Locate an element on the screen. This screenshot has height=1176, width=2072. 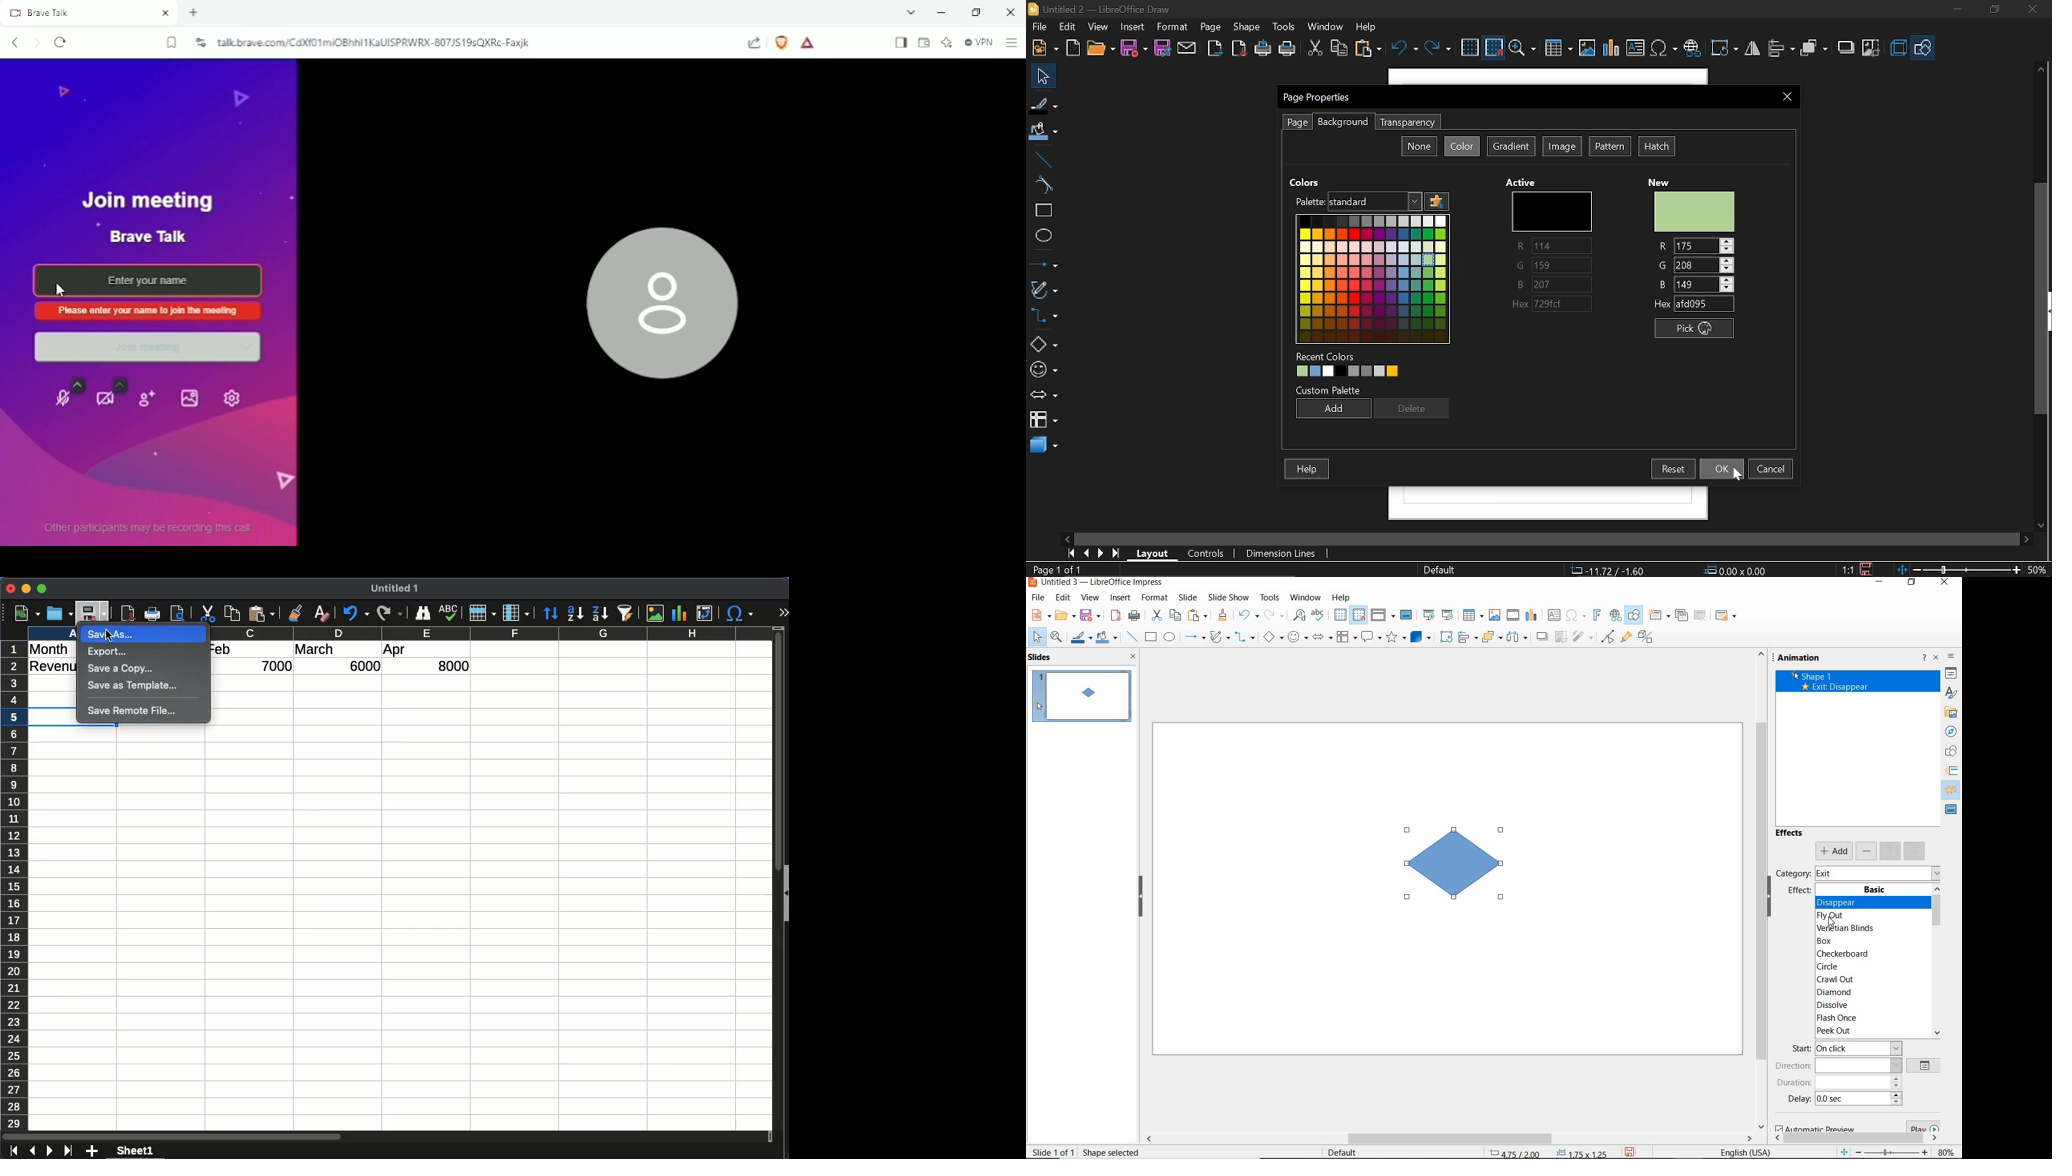
New is located at coordinates (1045, 48).